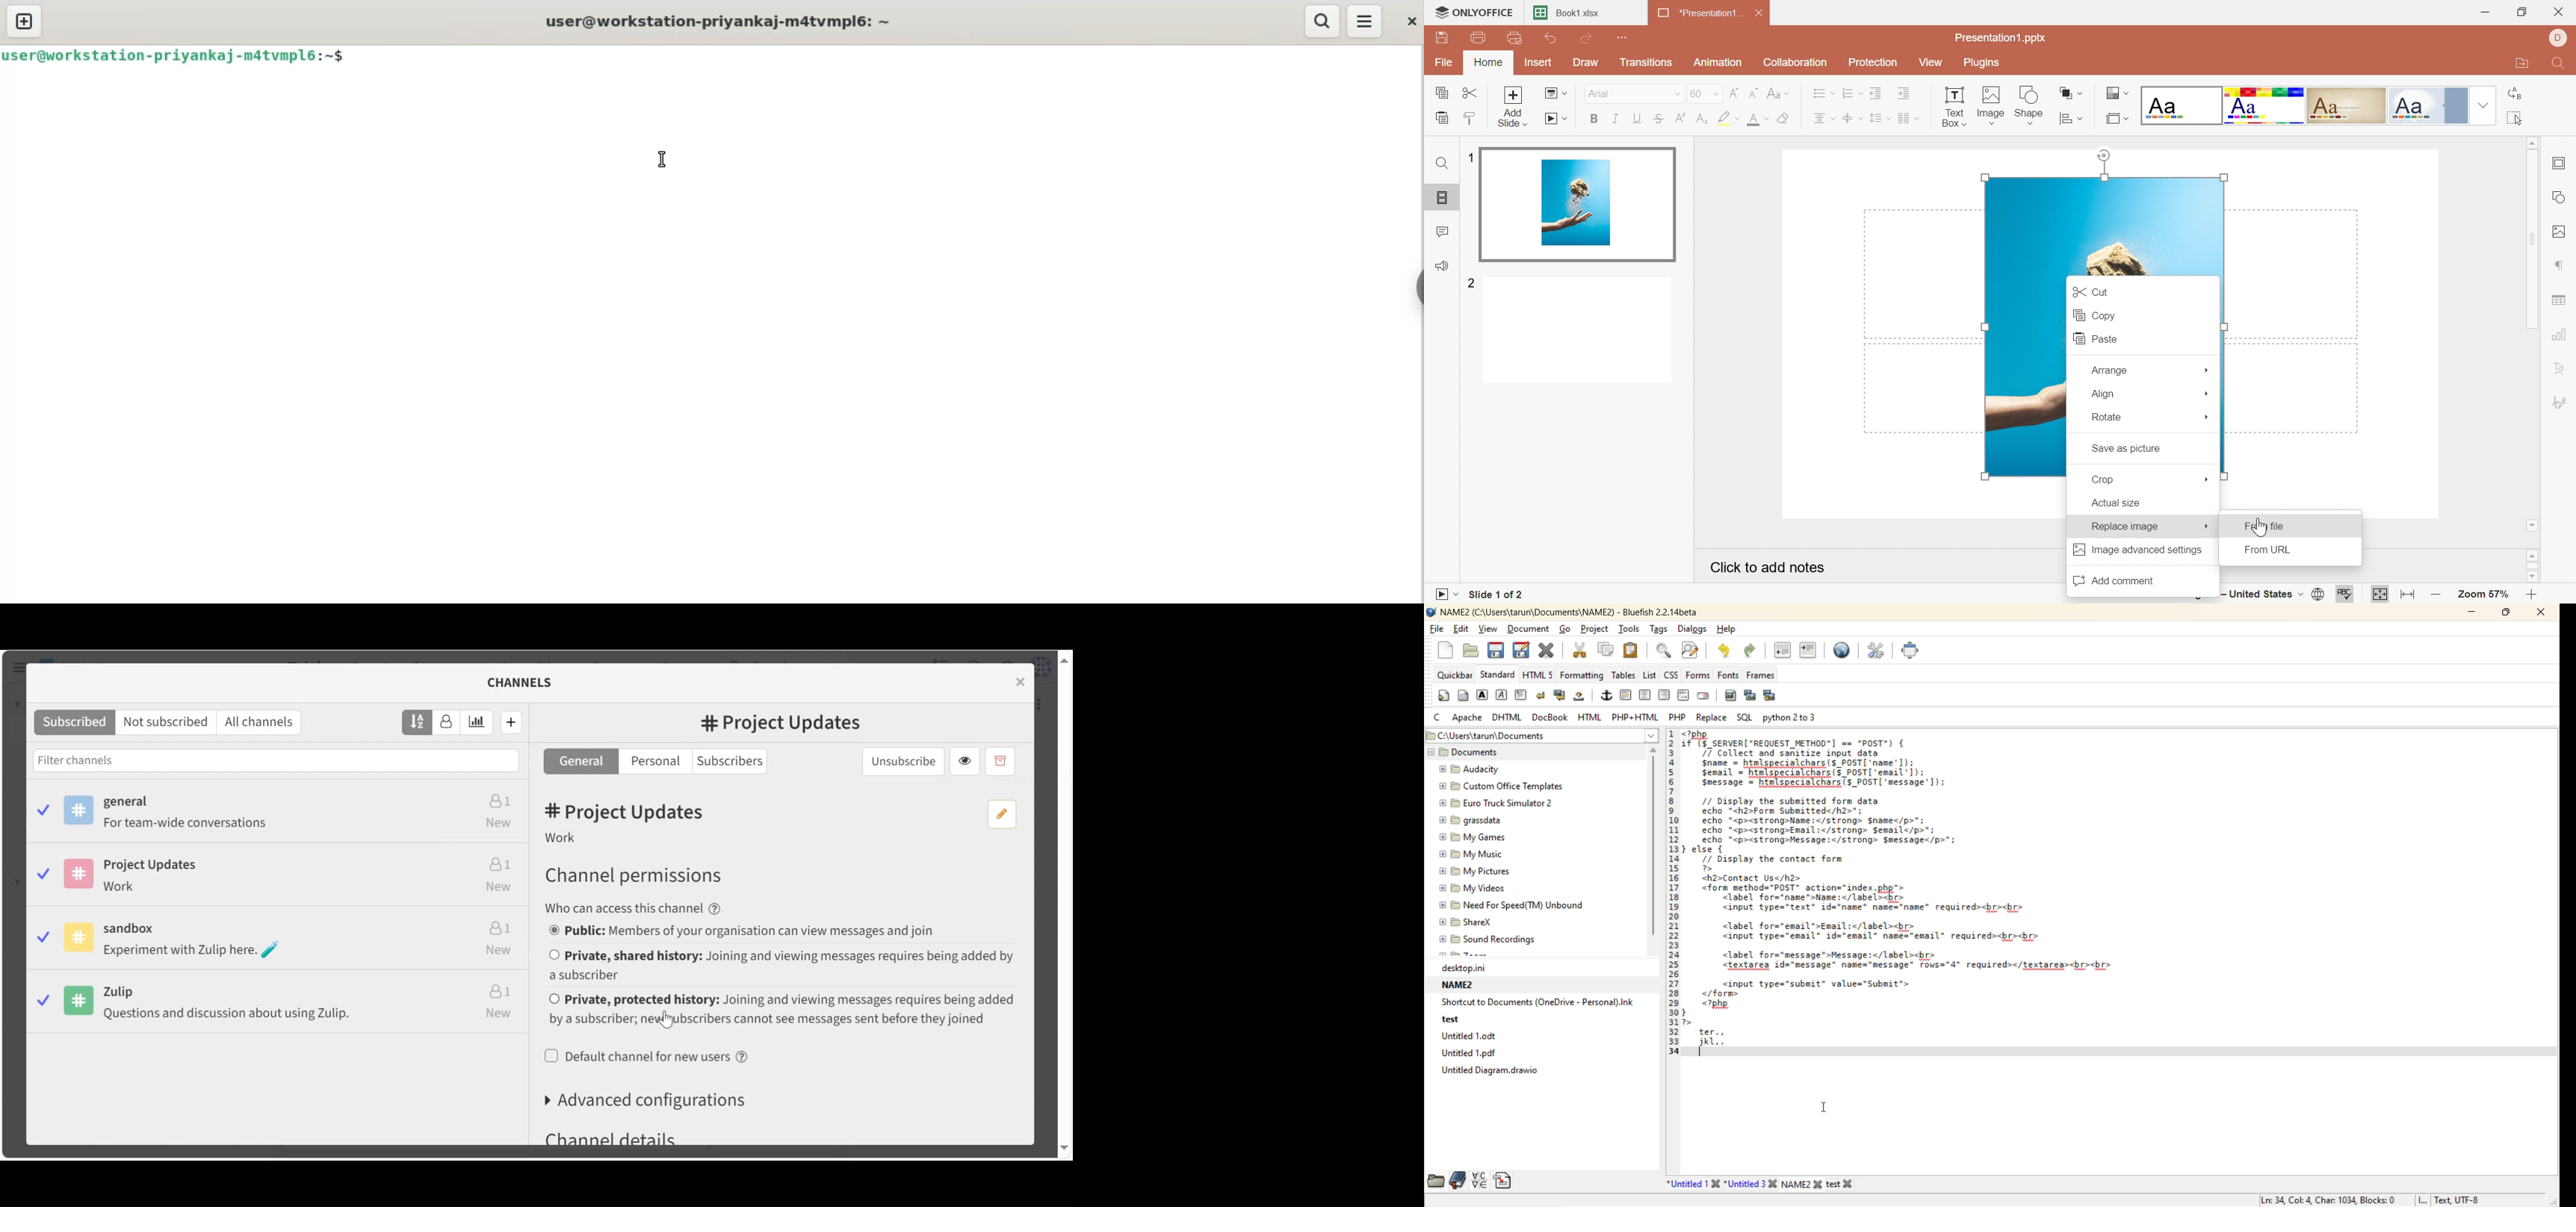 Image resolution: width=2576 pixels, height=1232 pixels. Describe the element at coordinates (2320, 594) in the screenshot. I see `Set document language` at that location.